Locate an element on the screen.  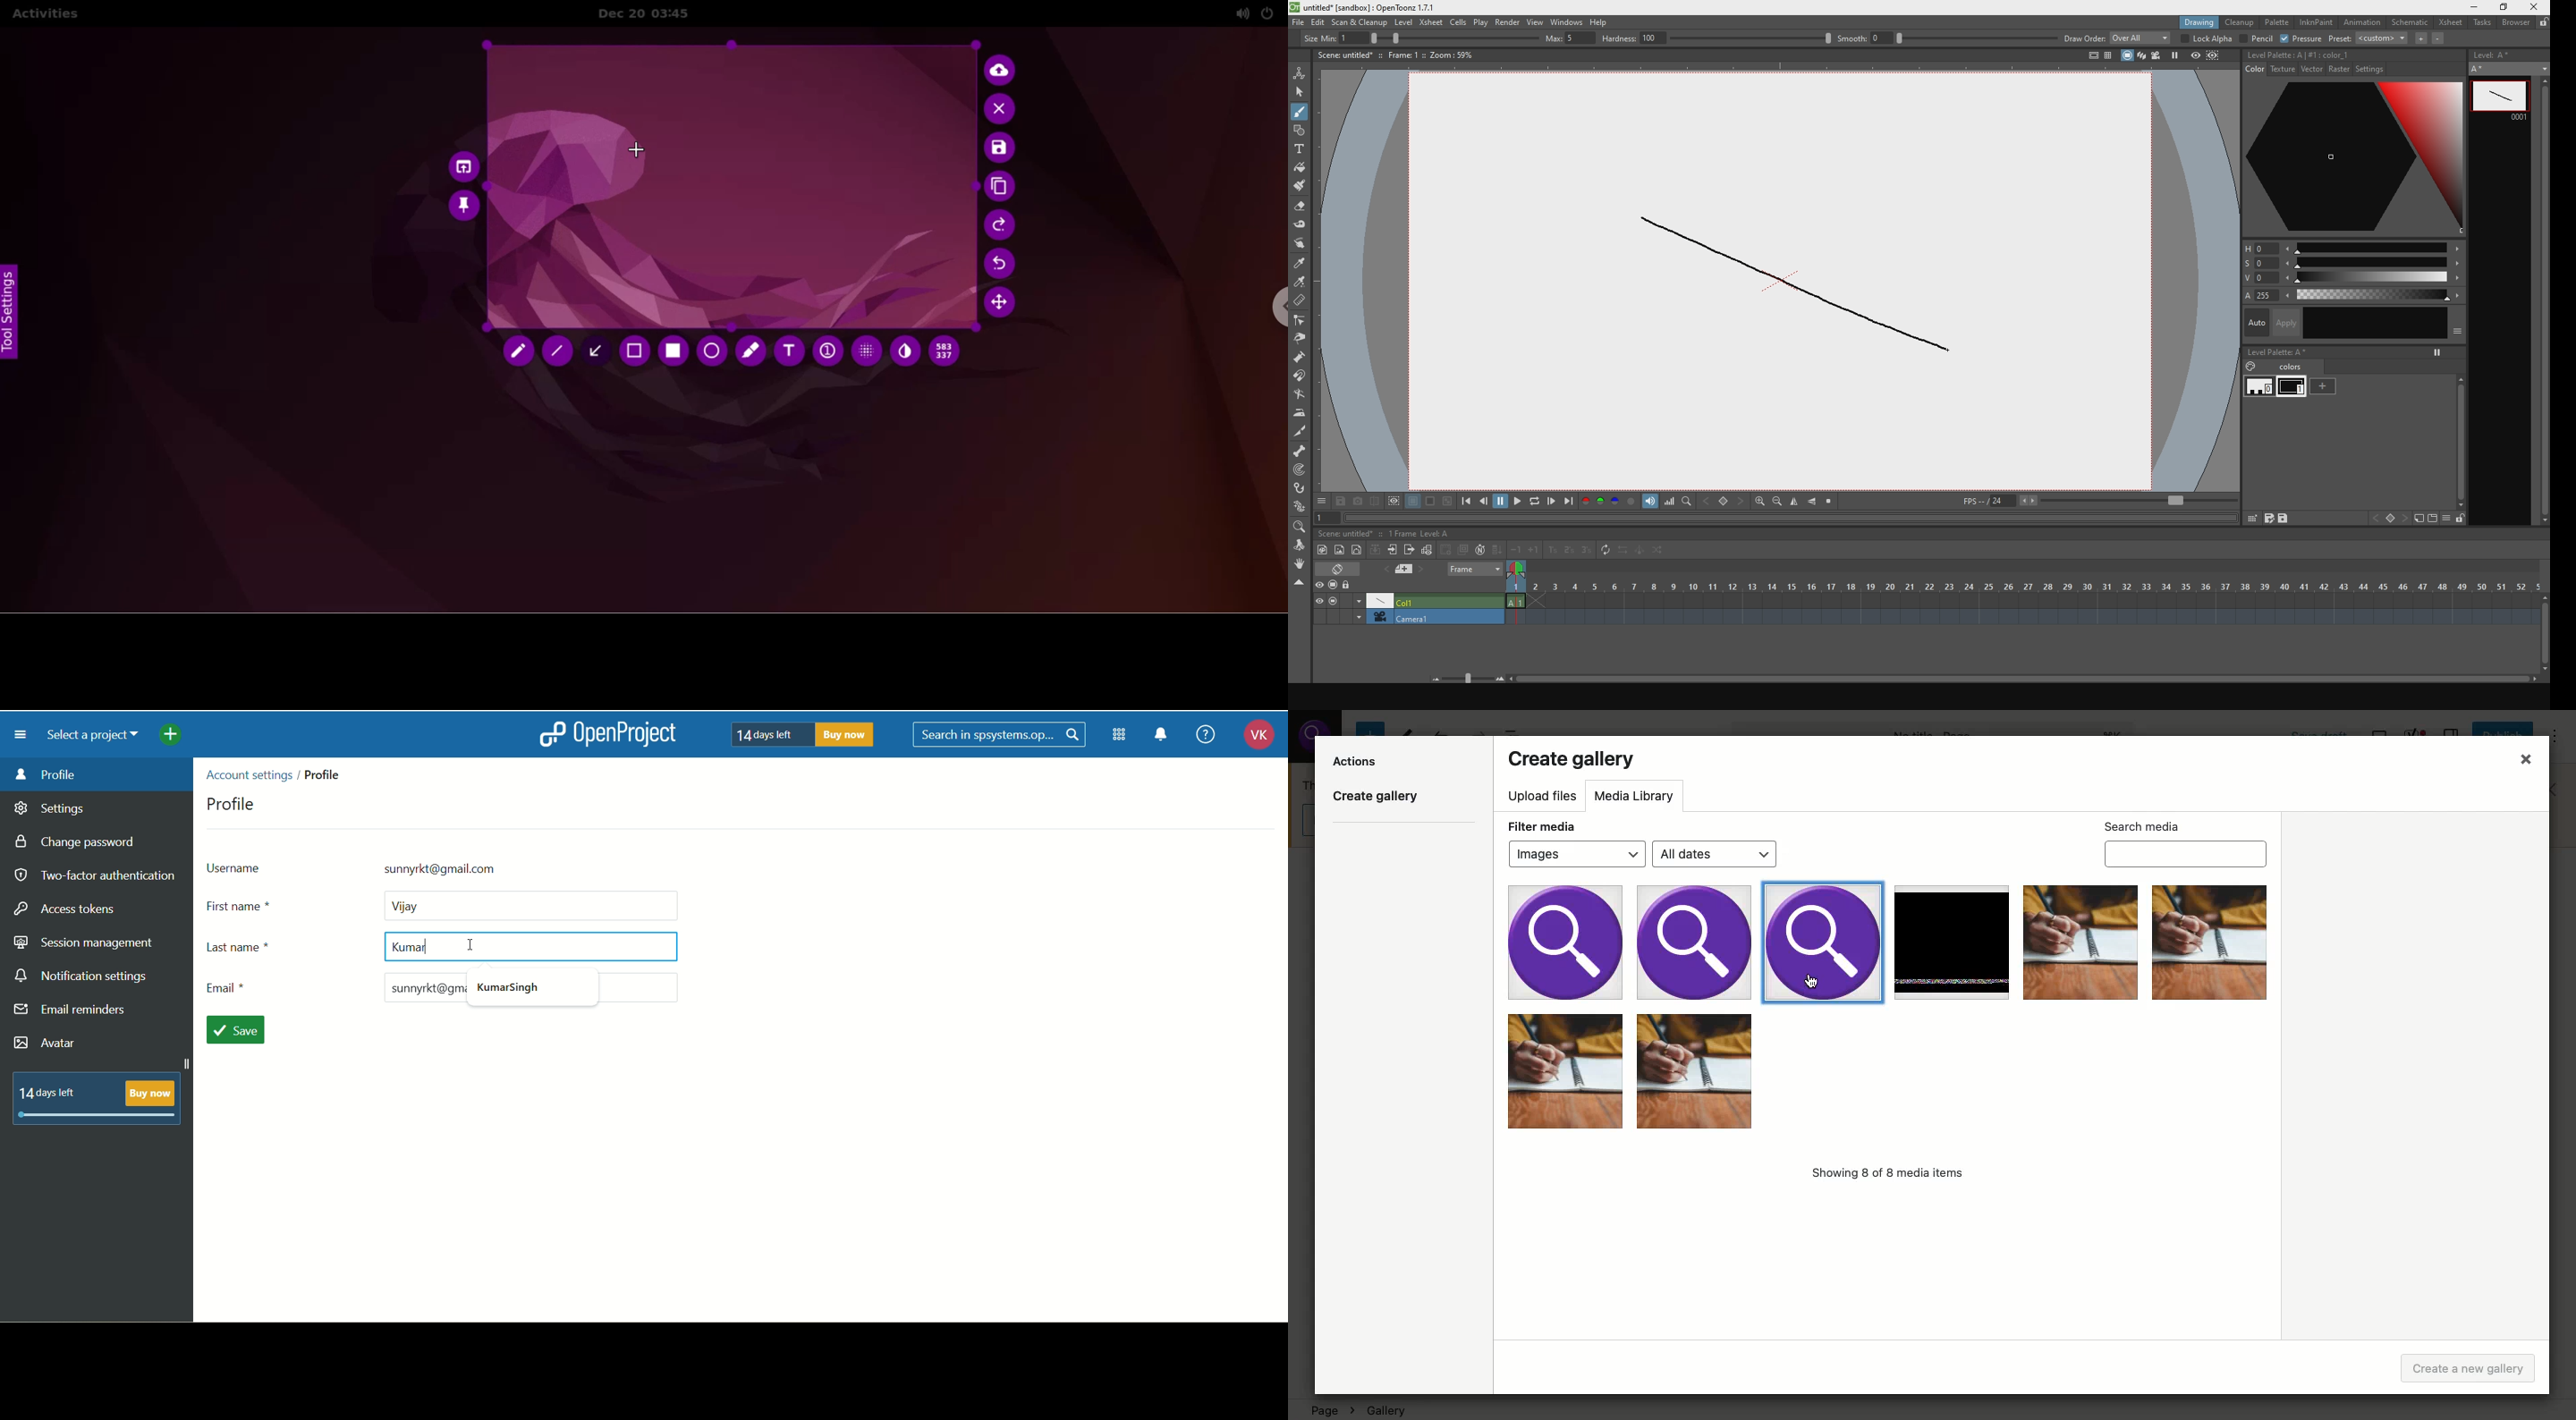
level palette is located at coordinates (2349, 352).